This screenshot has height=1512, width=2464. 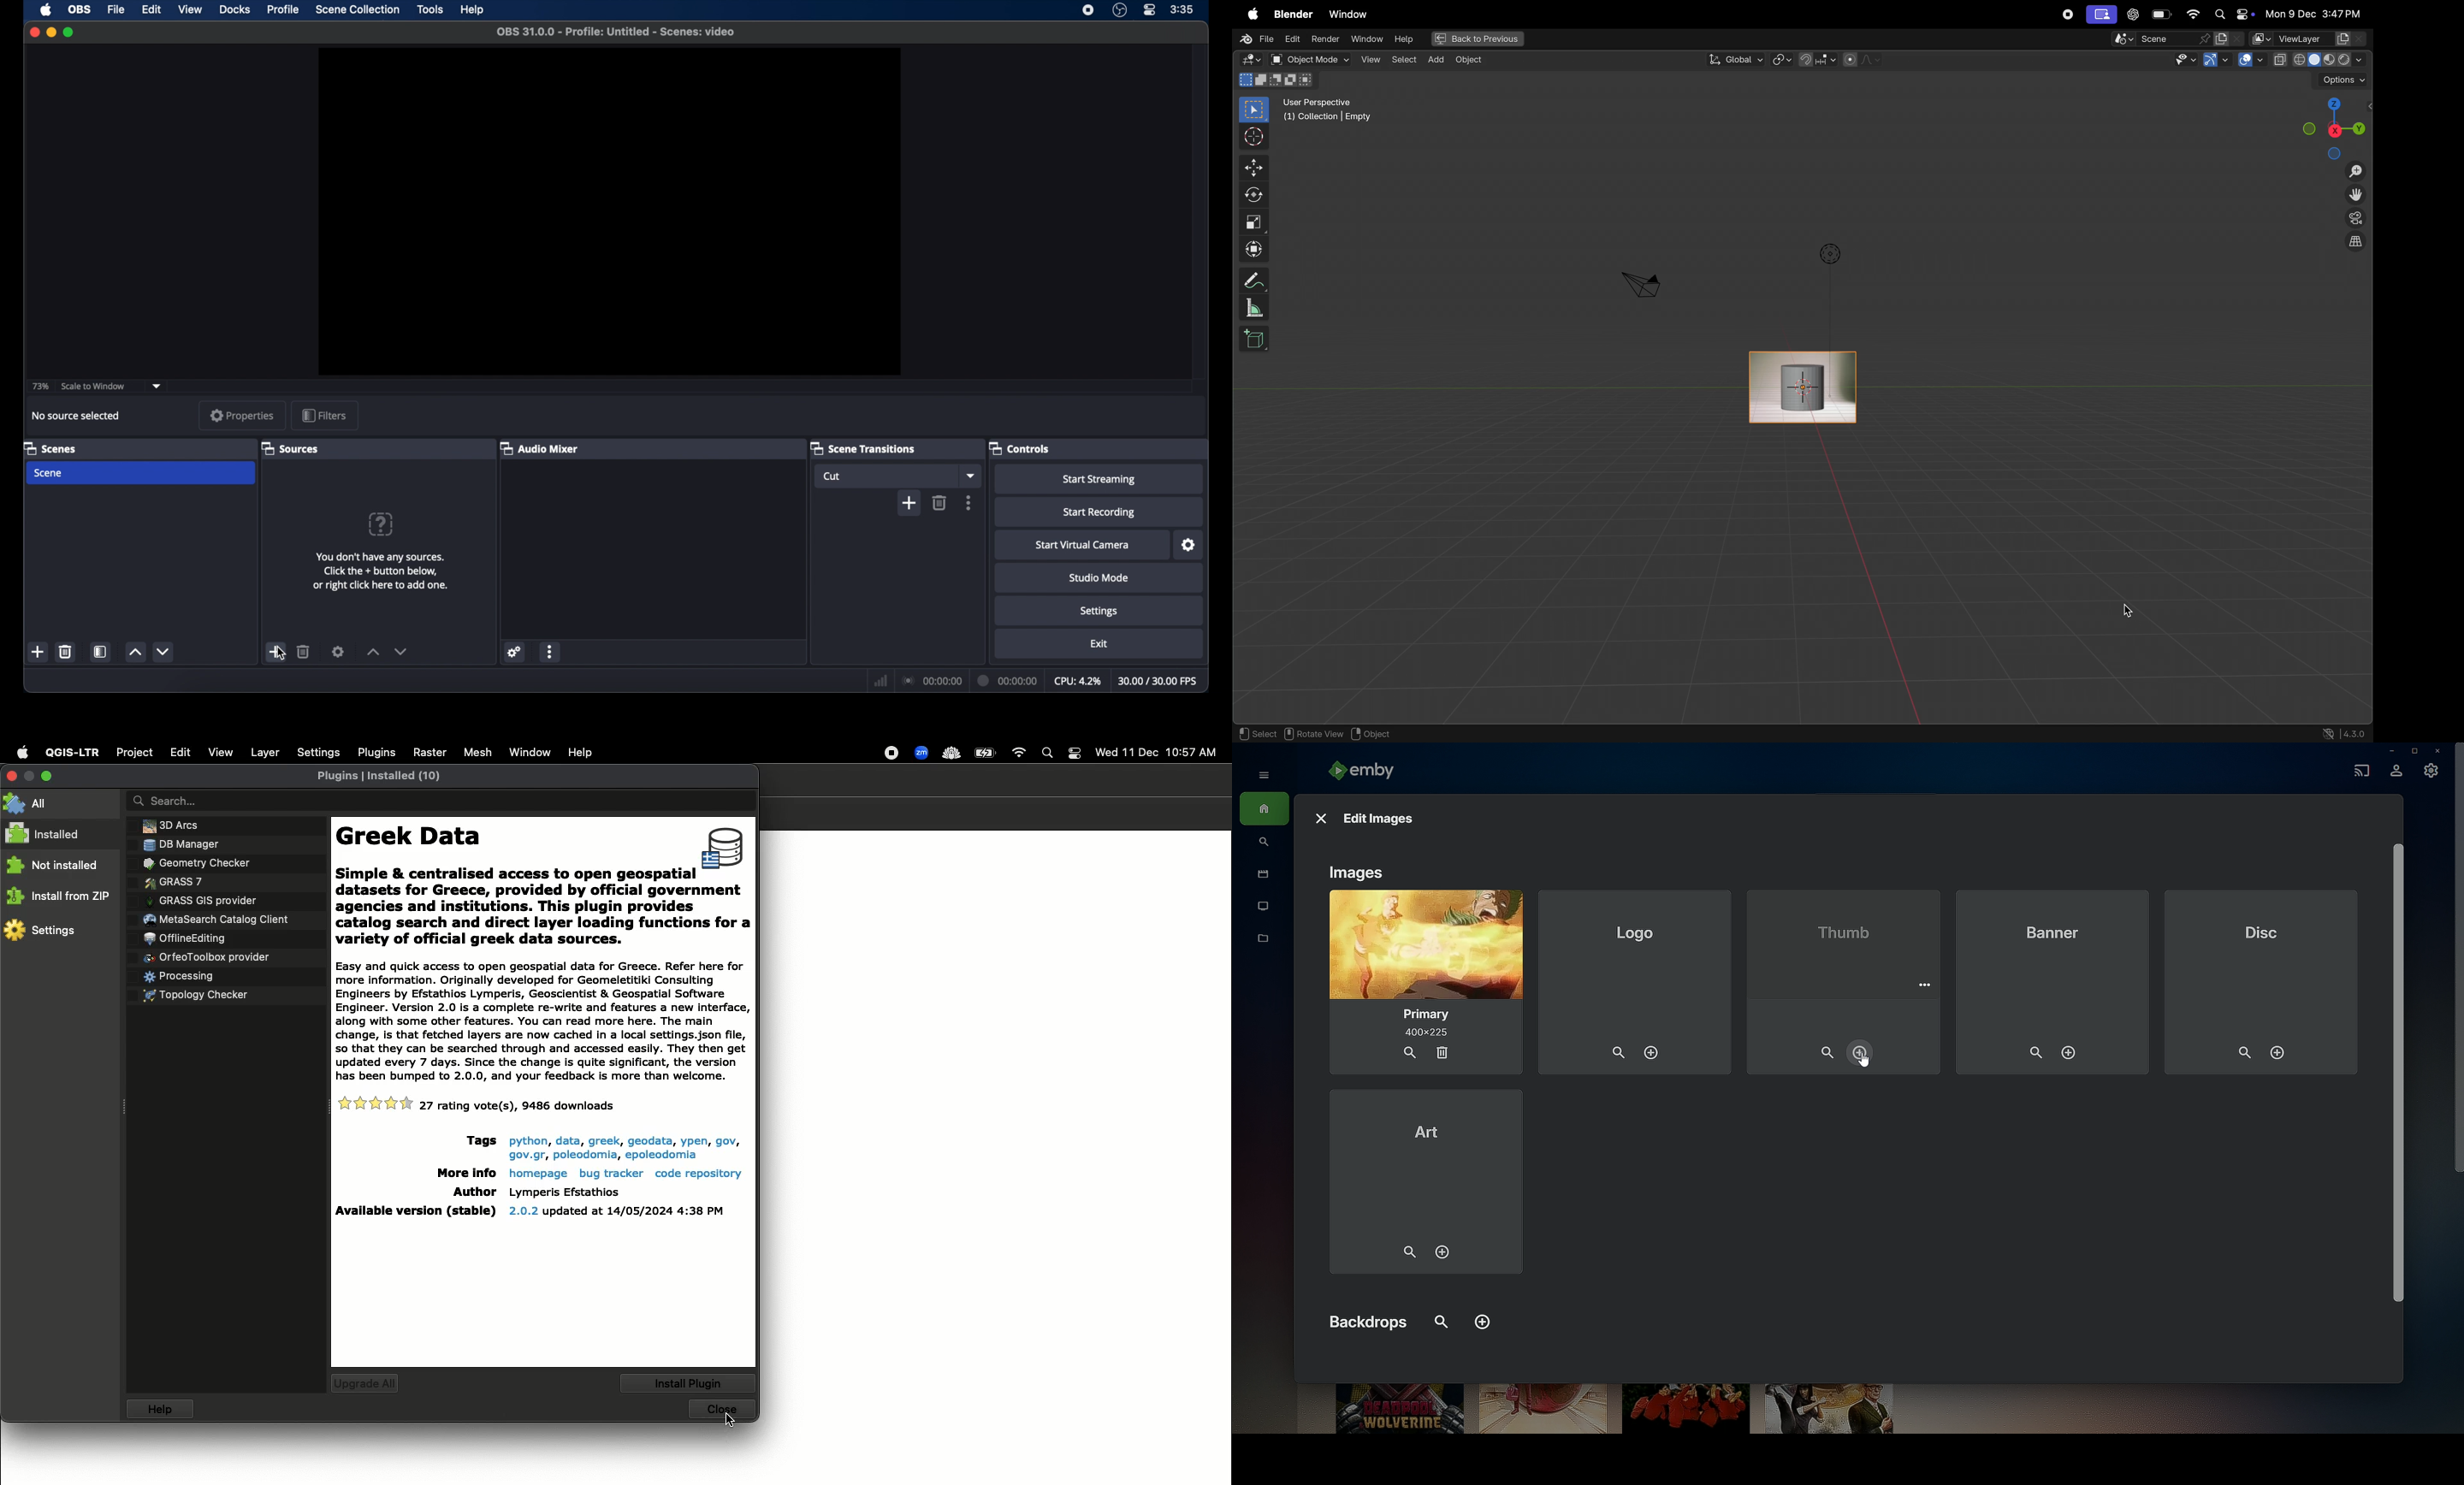 What do you see at coordinates (862, 448) in the screenshot?
I see `scene transitions` at bounding box center [862, 448].